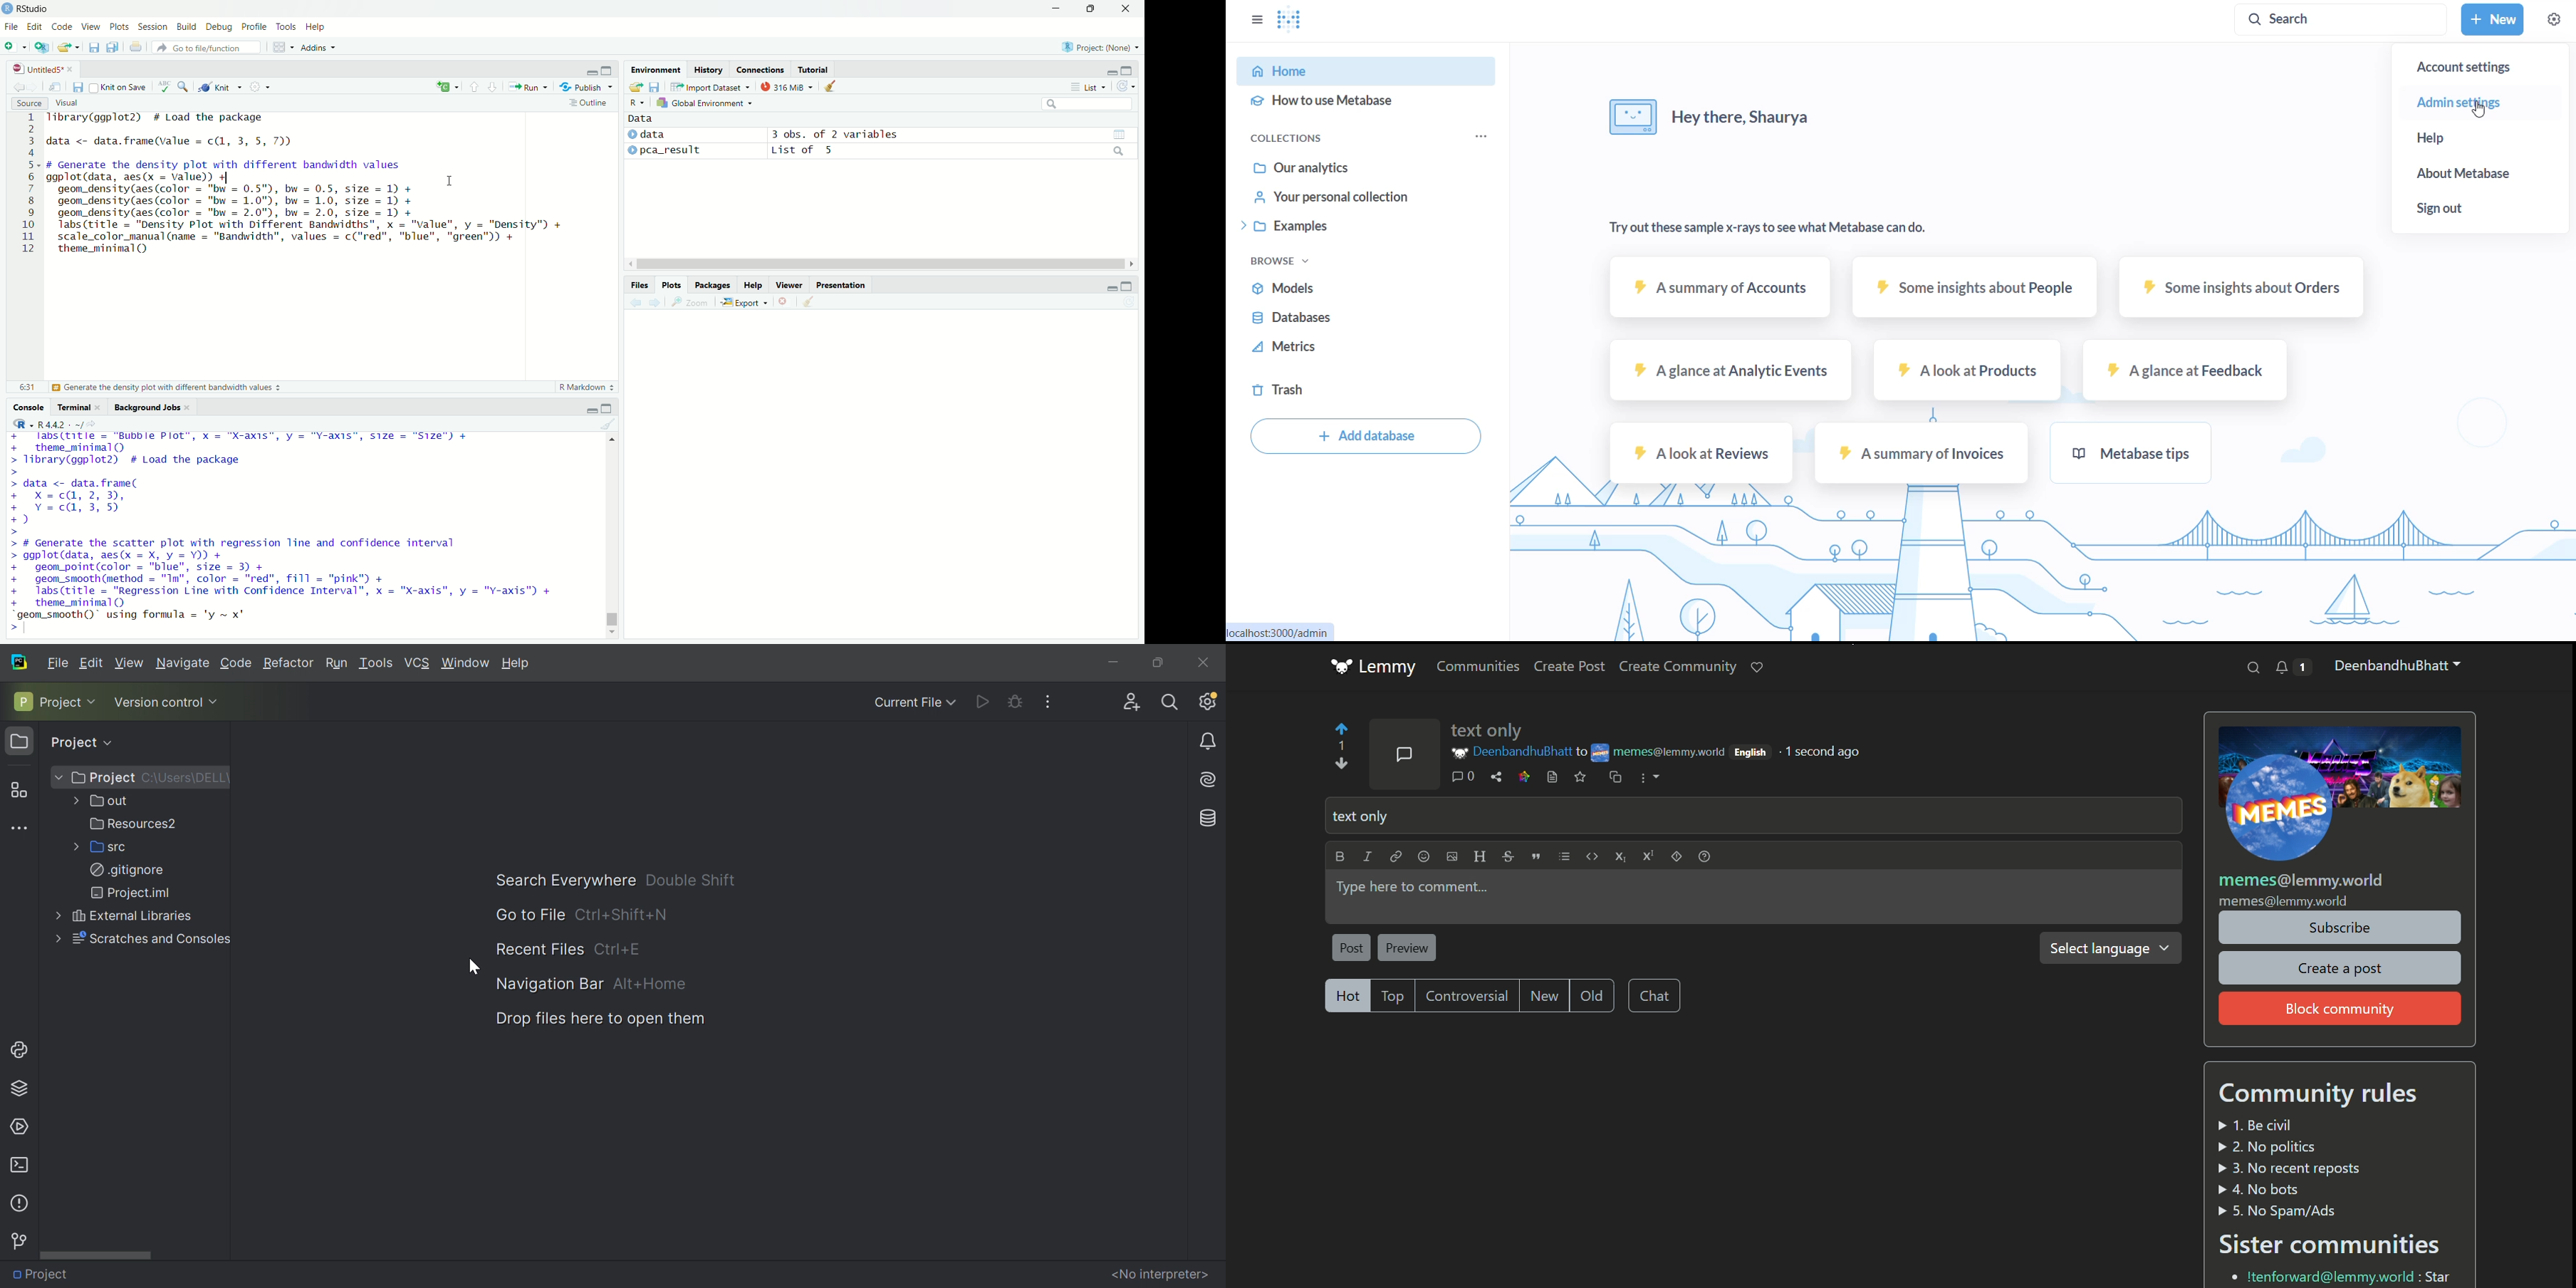  I want to click on Version control, so click(157, 704).